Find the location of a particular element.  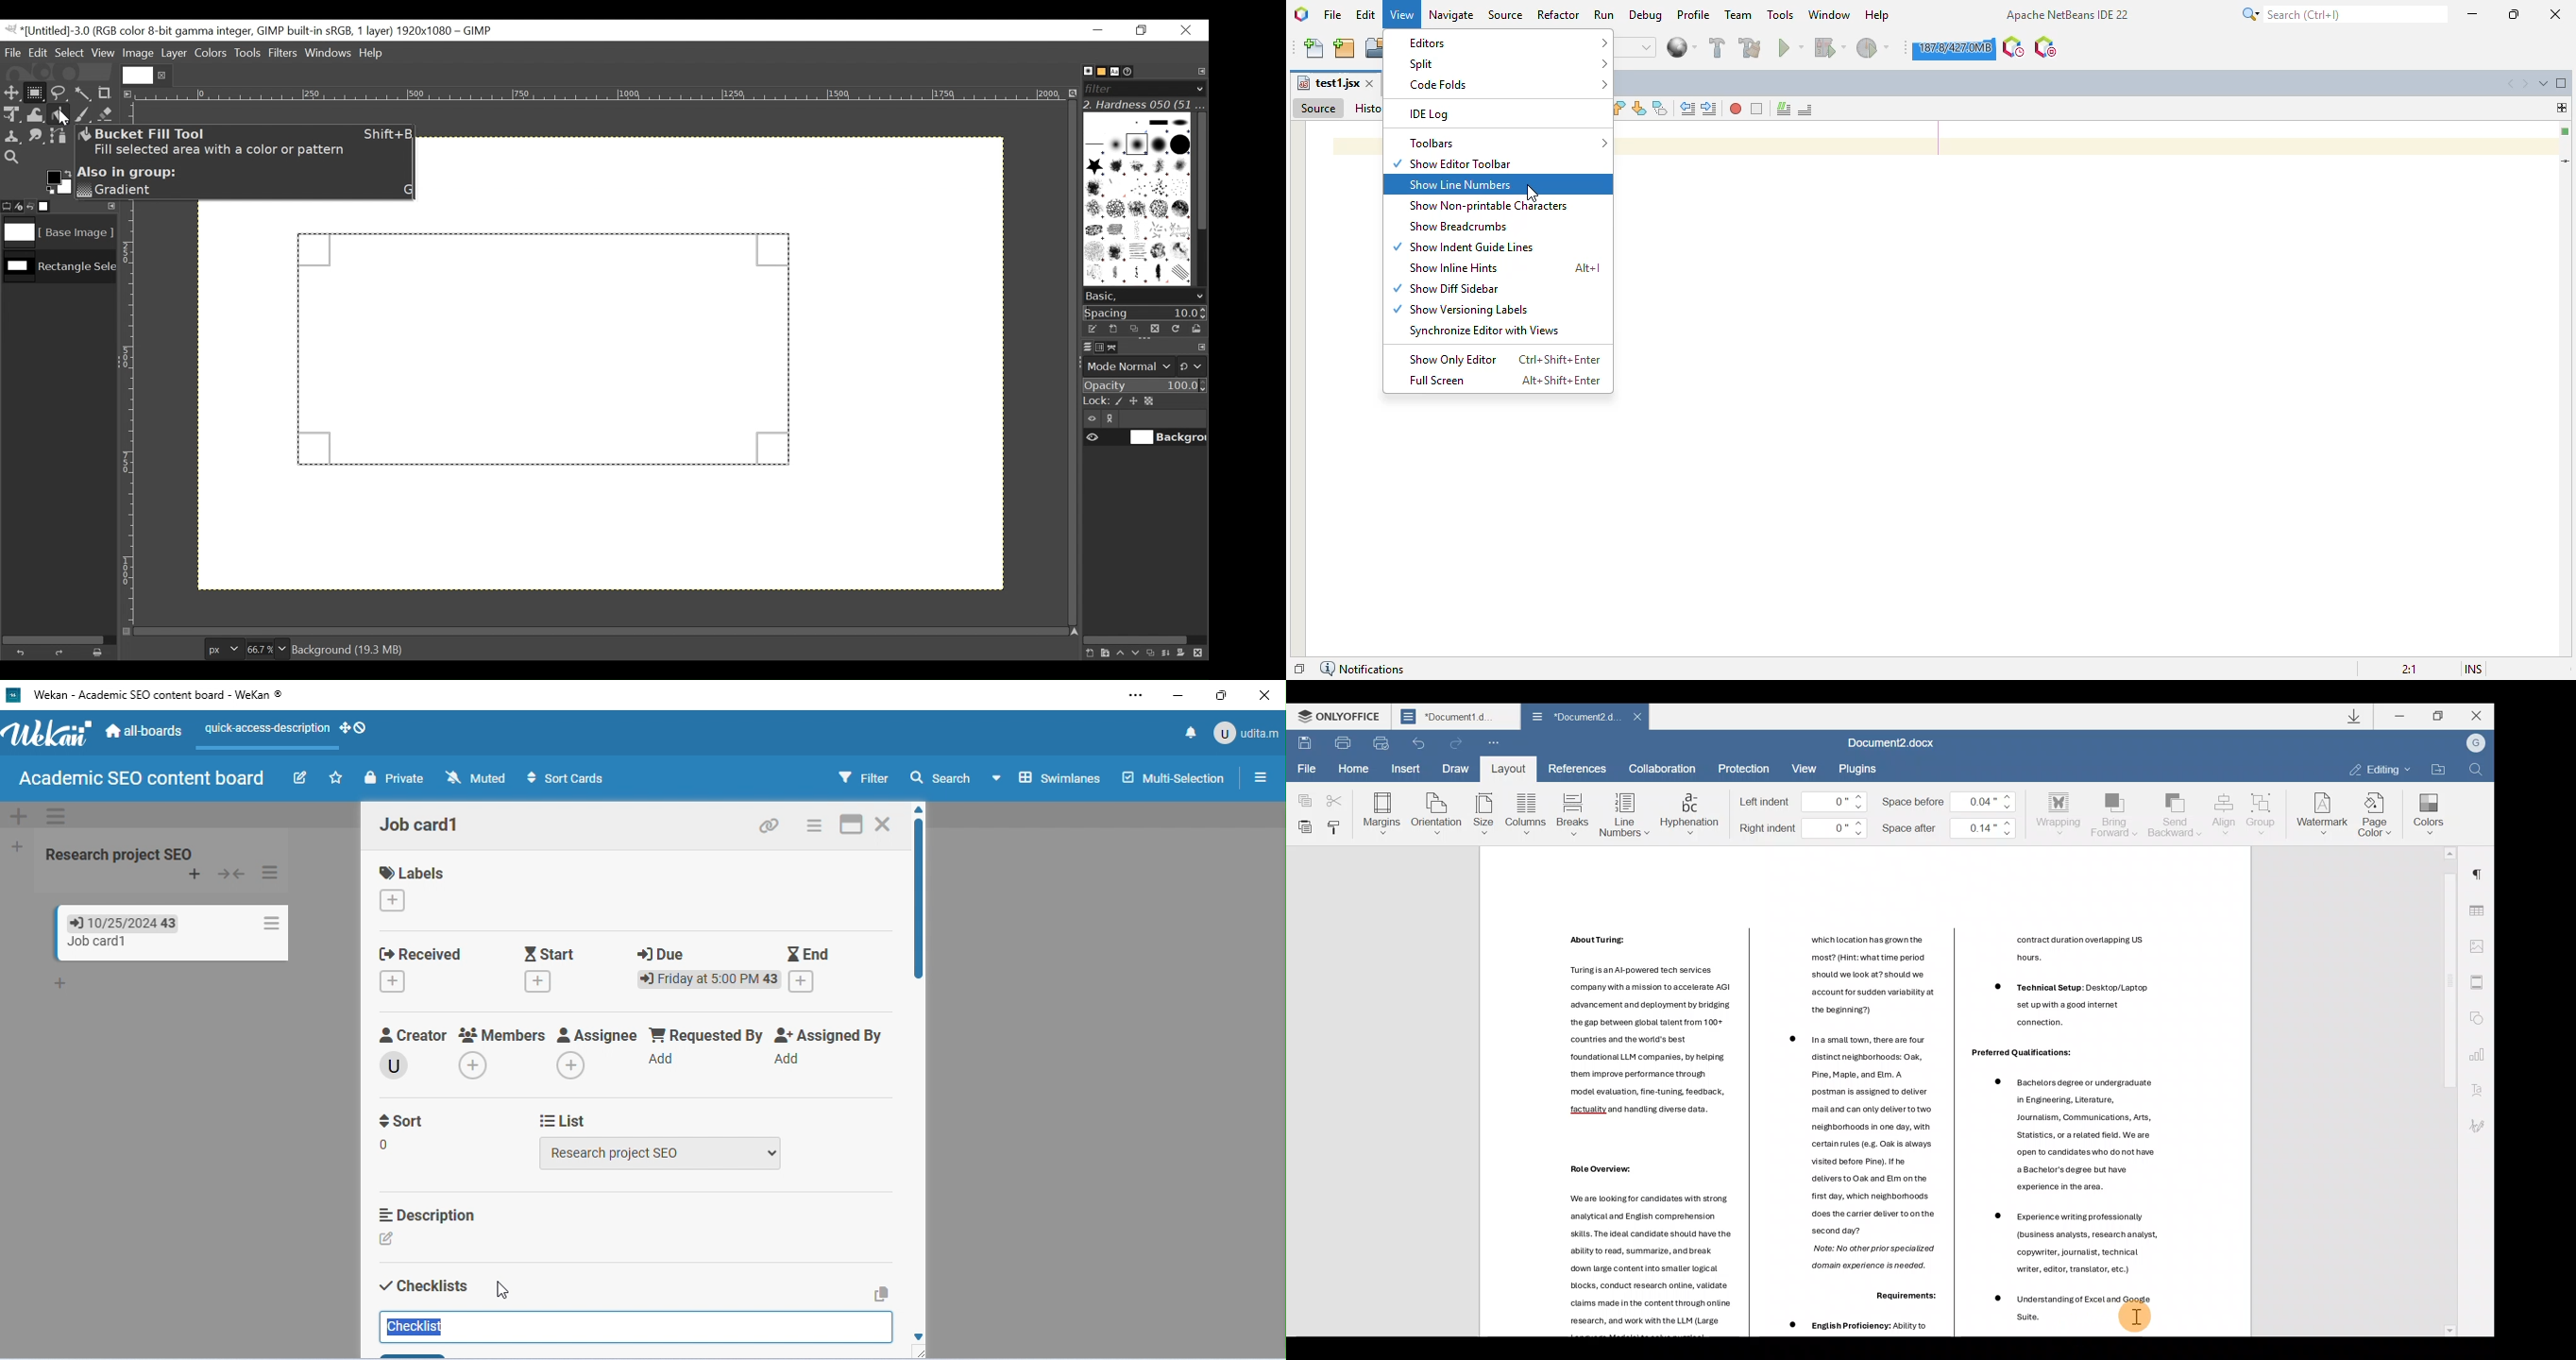

edit is located at coordinates (1366, 14).